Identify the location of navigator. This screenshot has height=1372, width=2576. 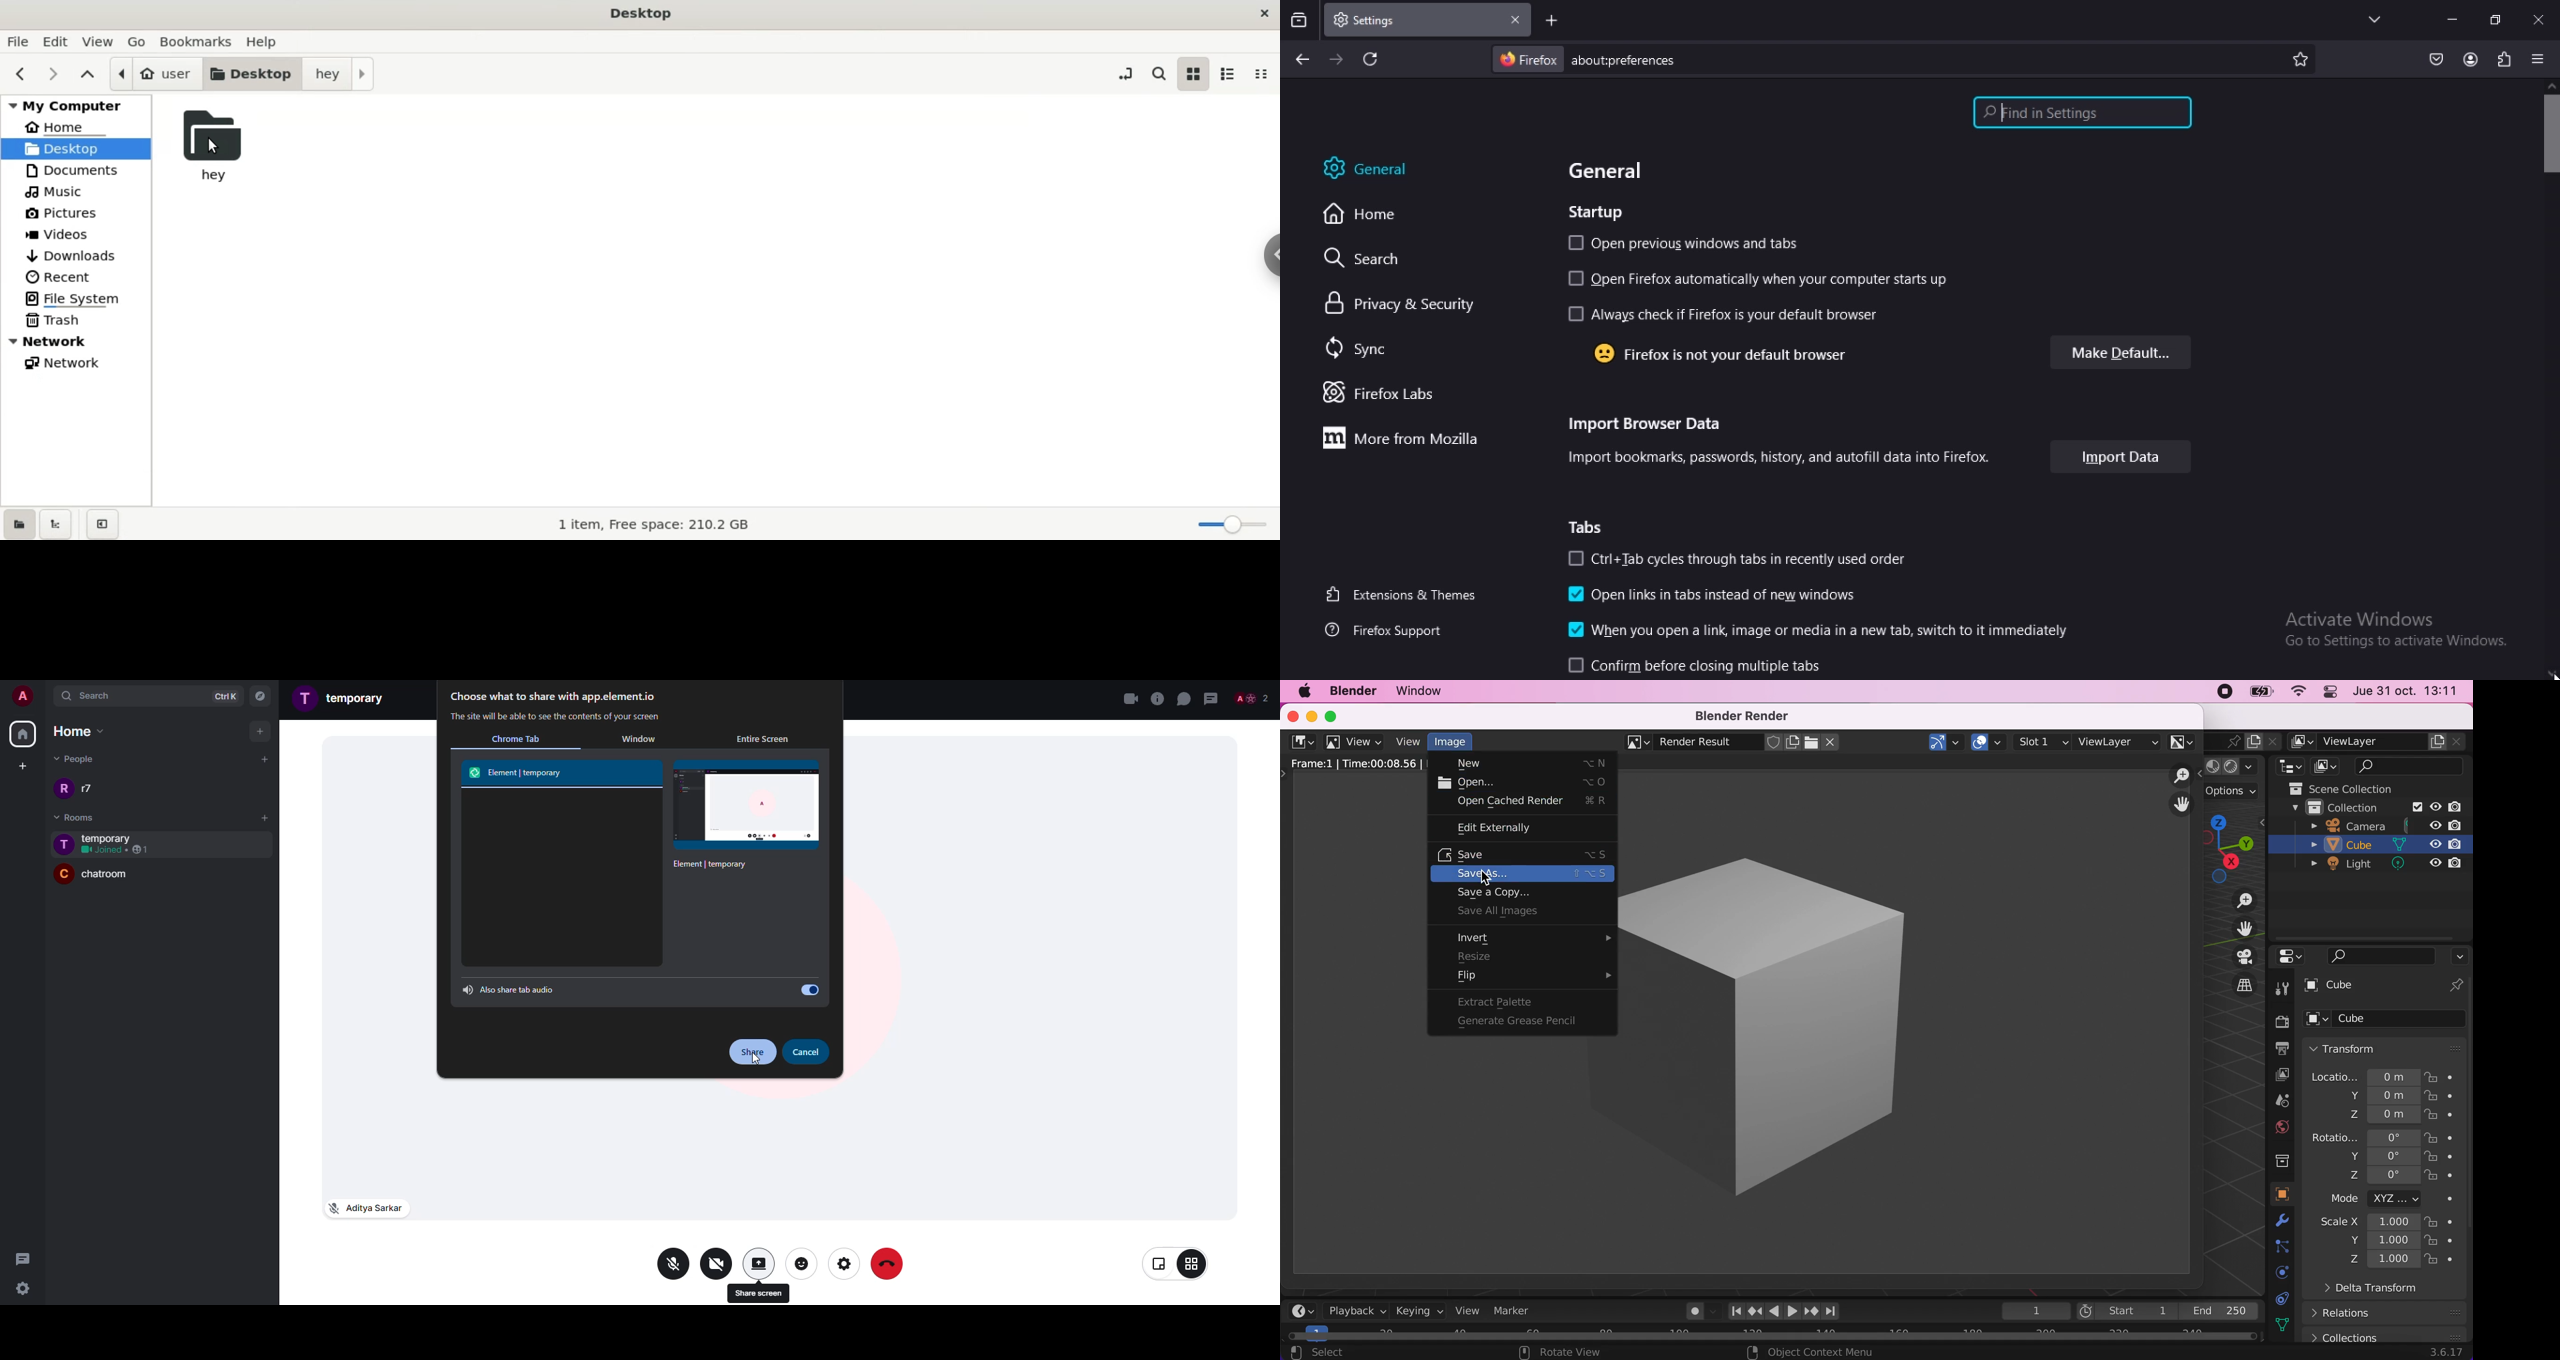
(259, 697).